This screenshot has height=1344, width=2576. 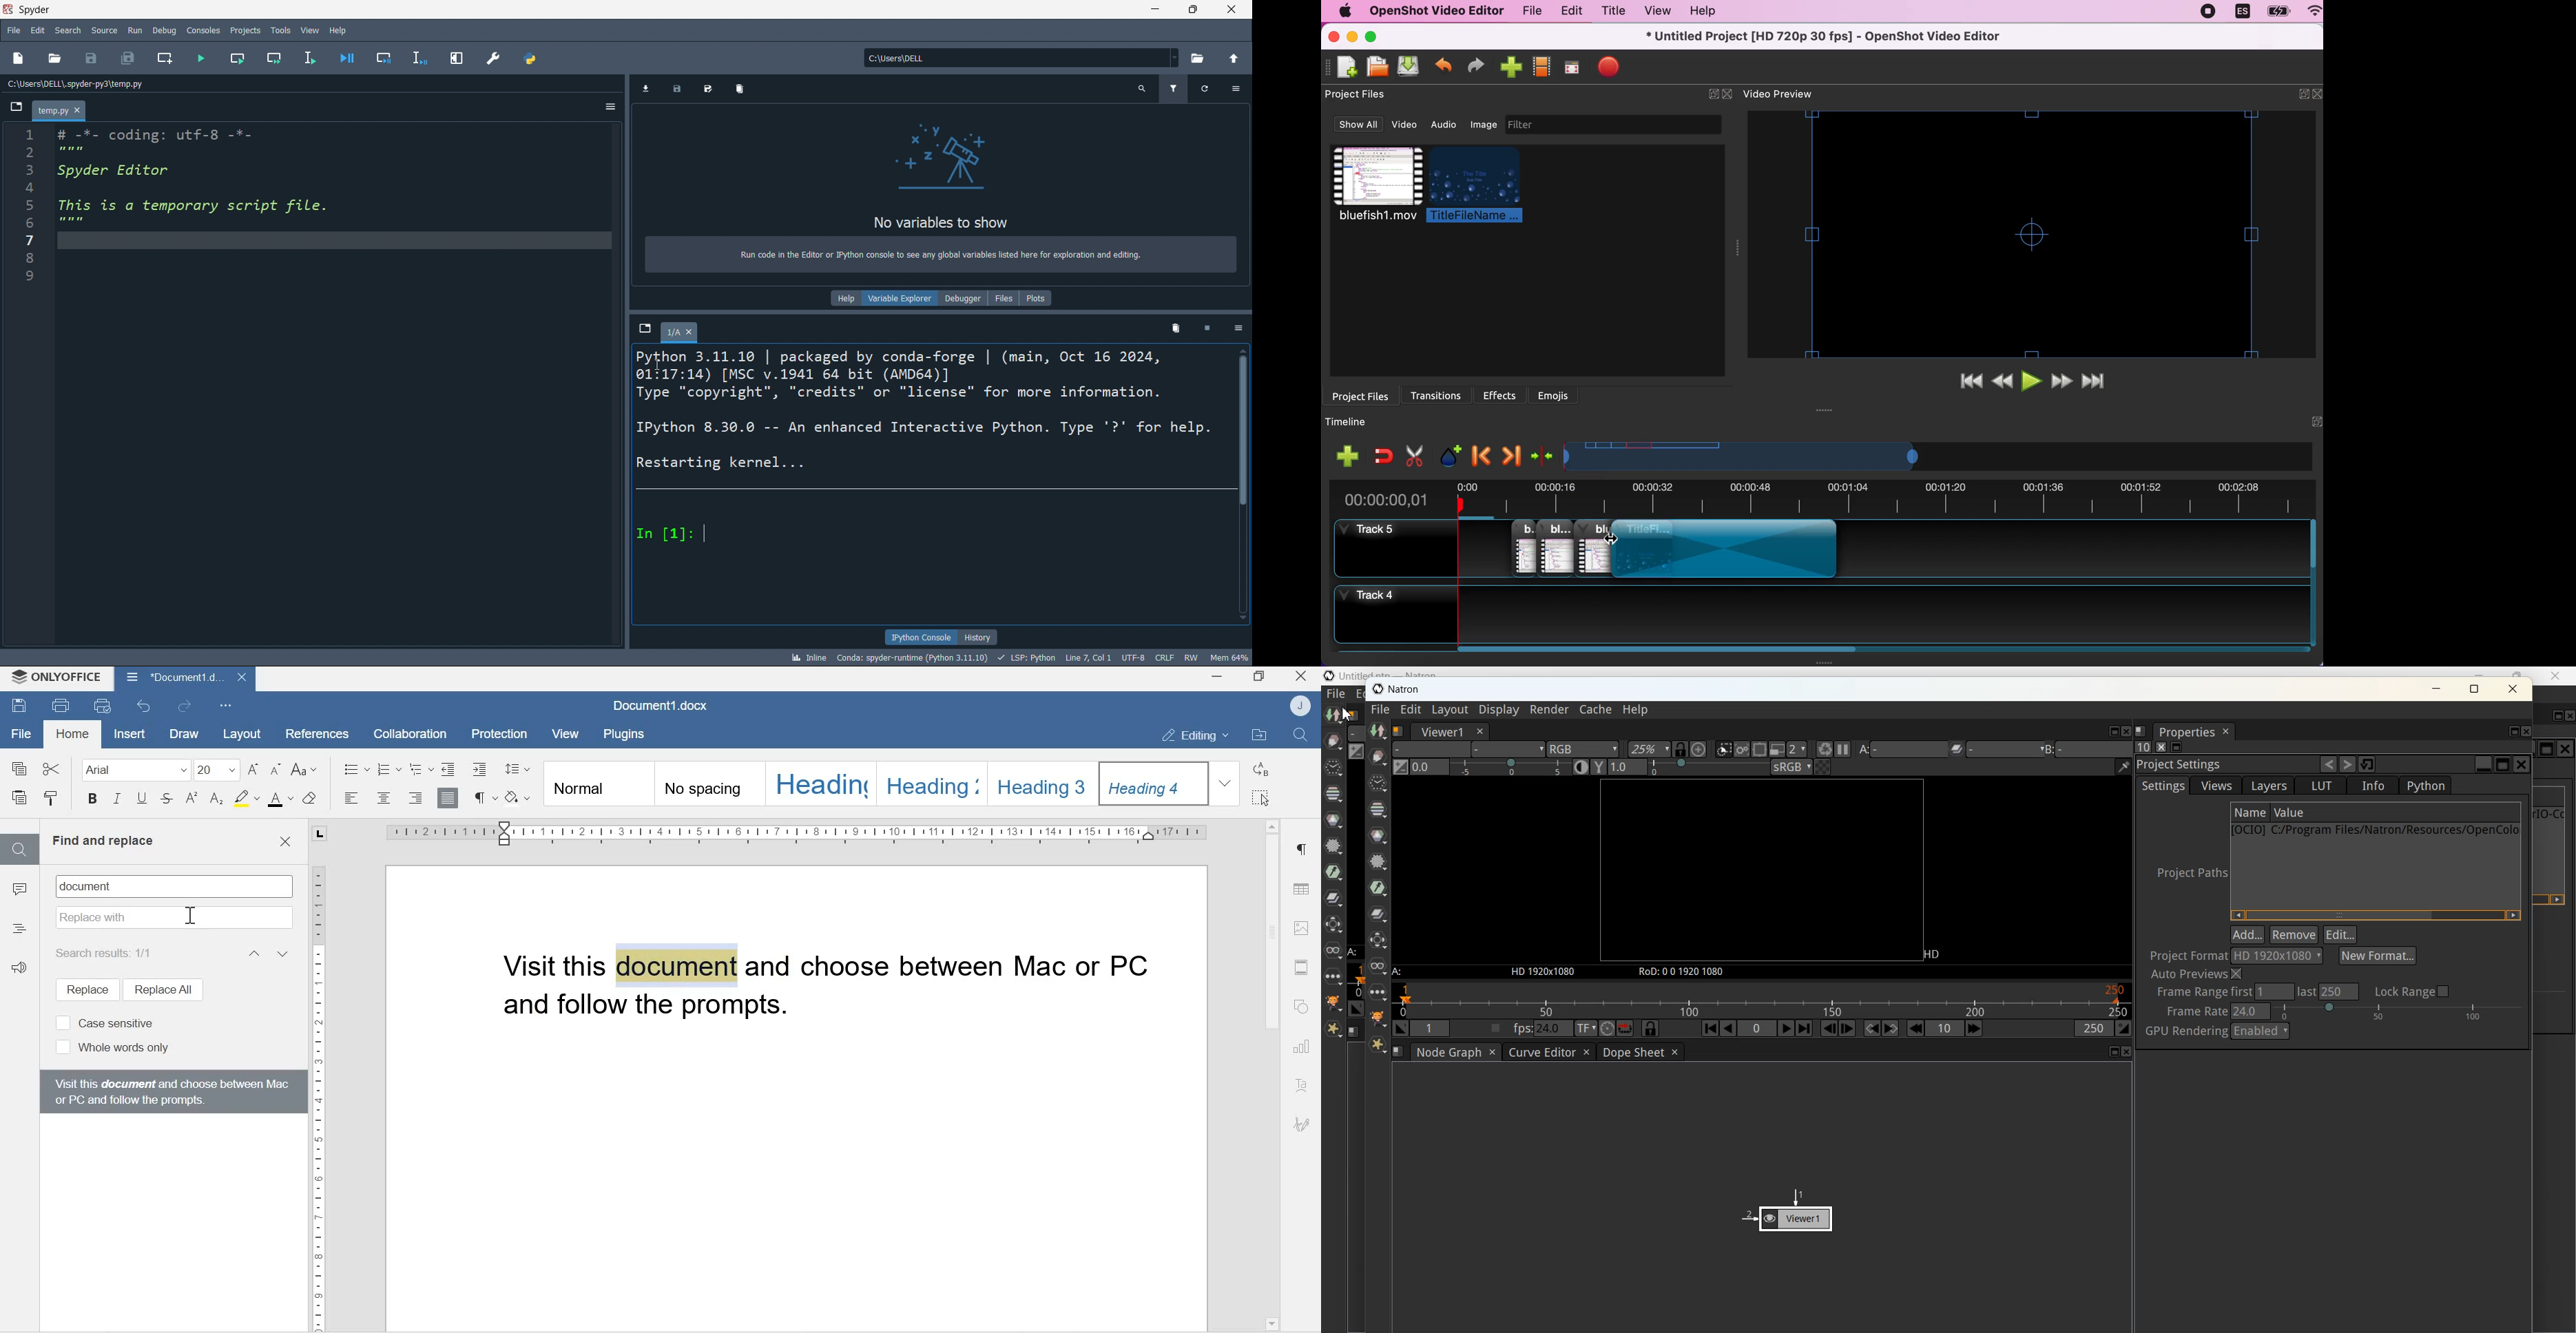 I want to click on Align center, so click(x=382, y=799).